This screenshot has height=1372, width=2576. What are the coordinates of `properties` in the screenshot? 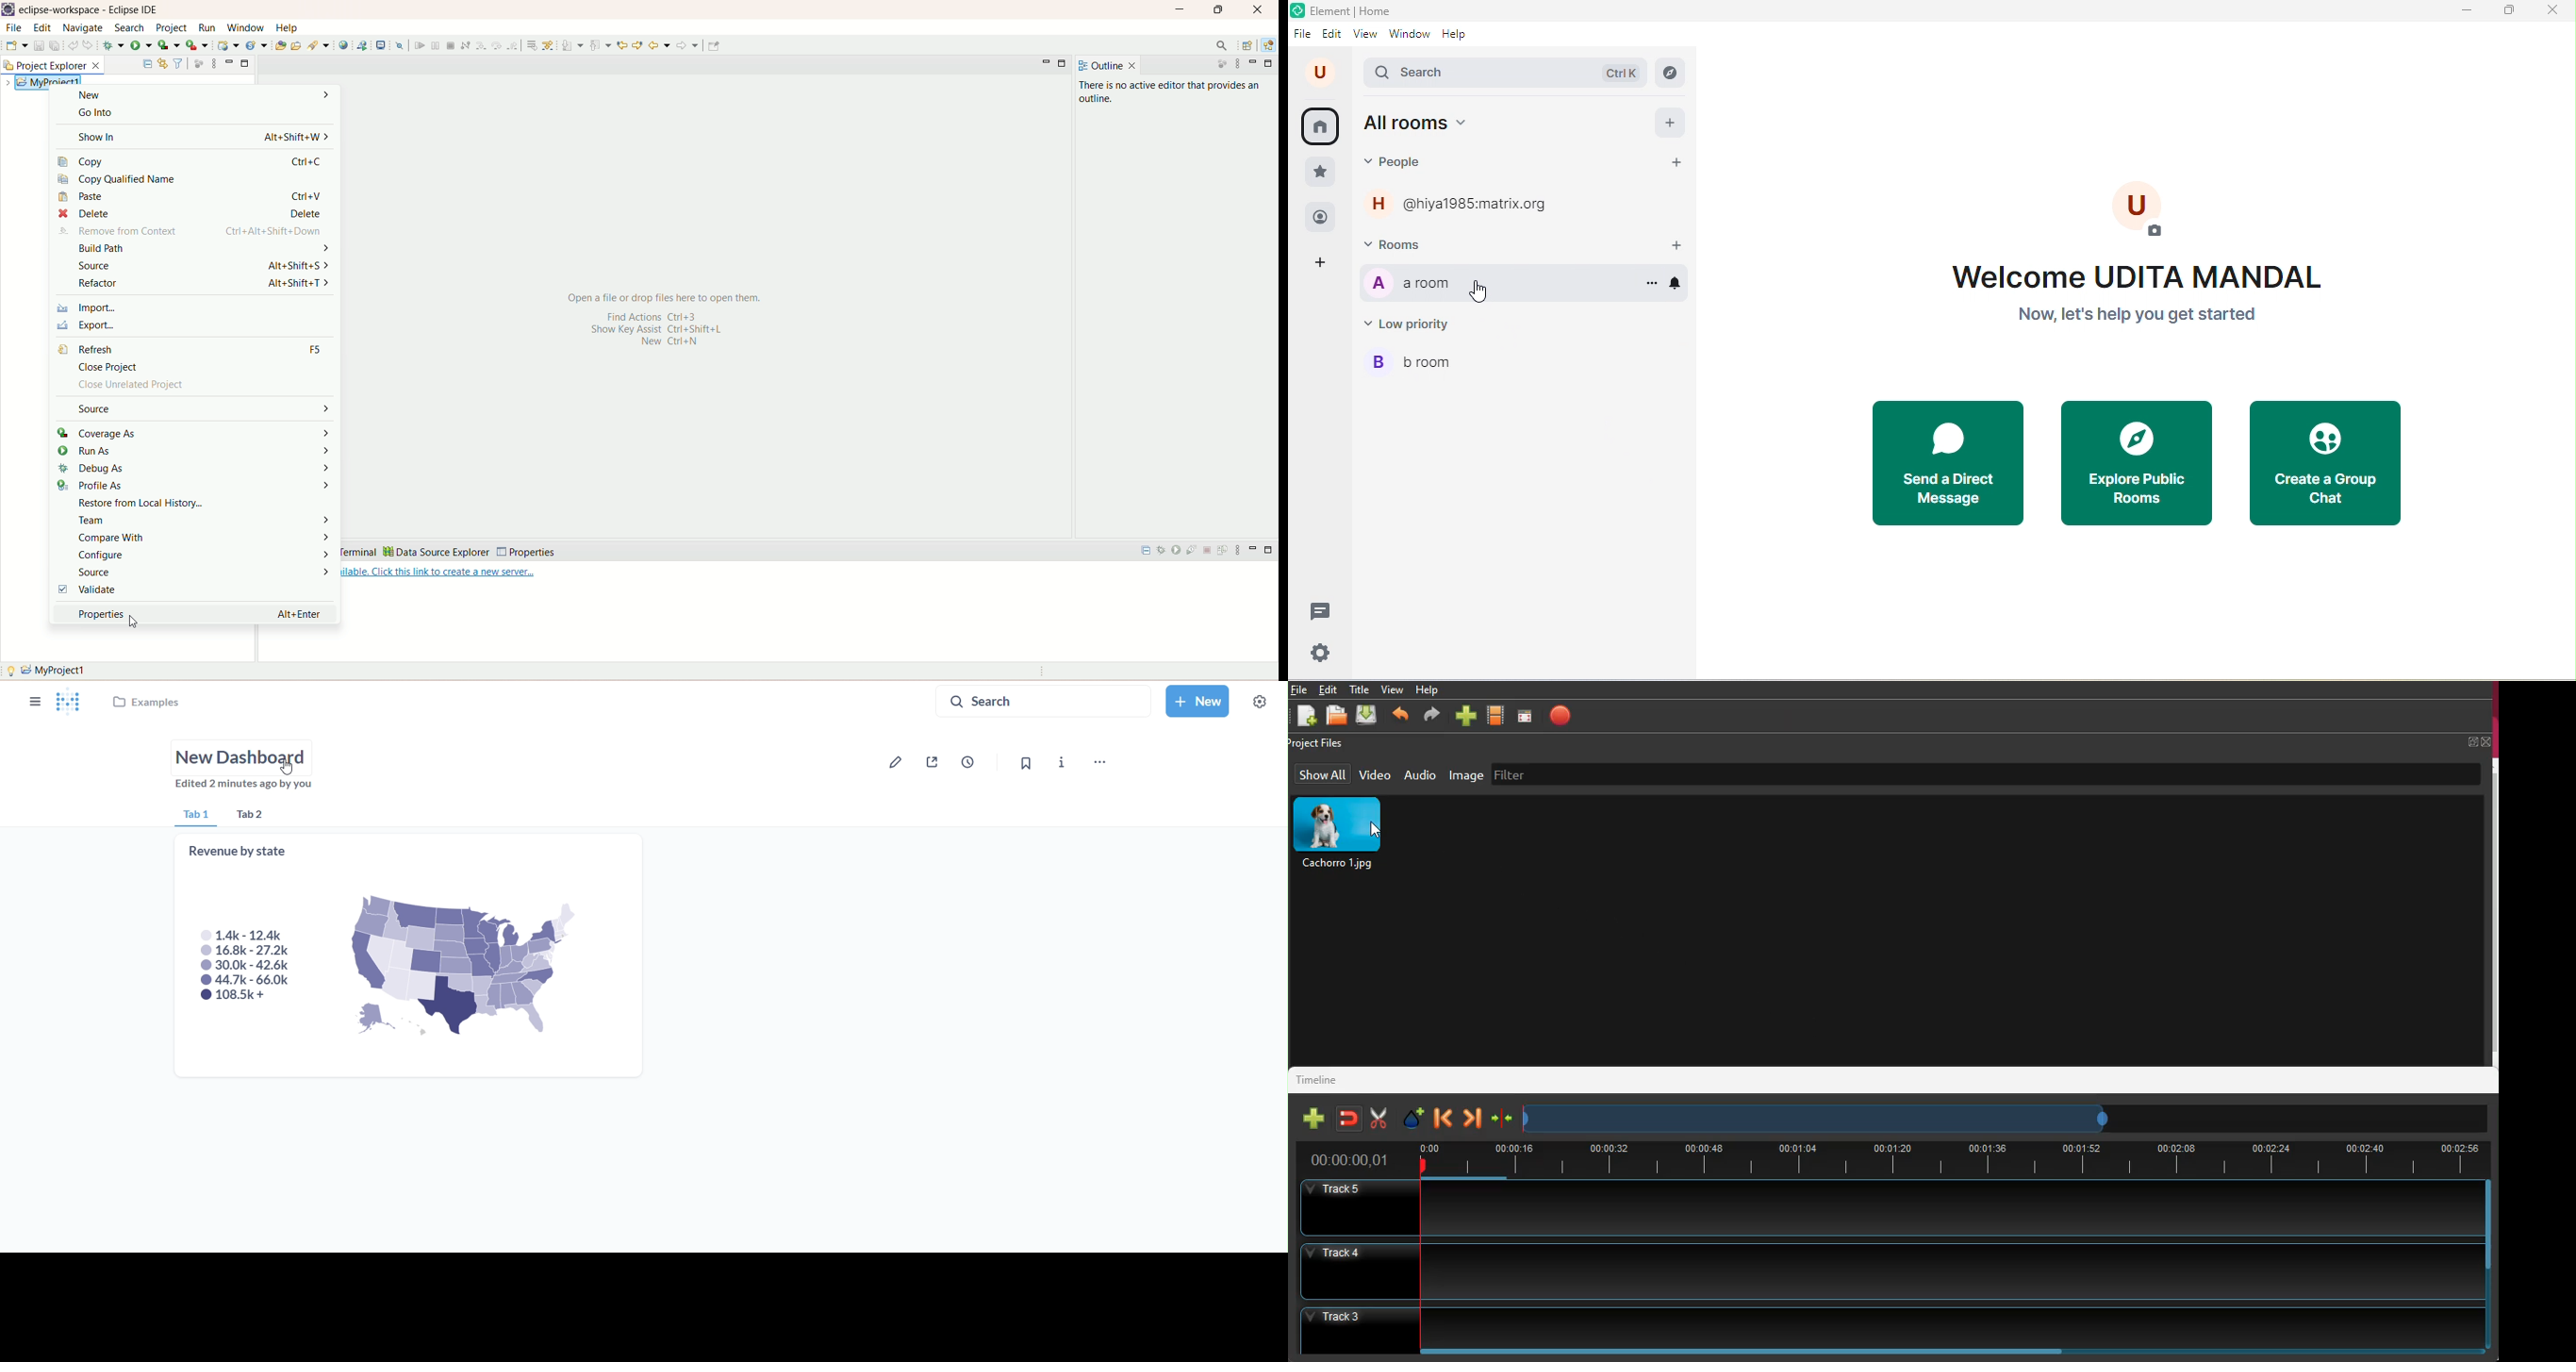 It's located at (197, 614).